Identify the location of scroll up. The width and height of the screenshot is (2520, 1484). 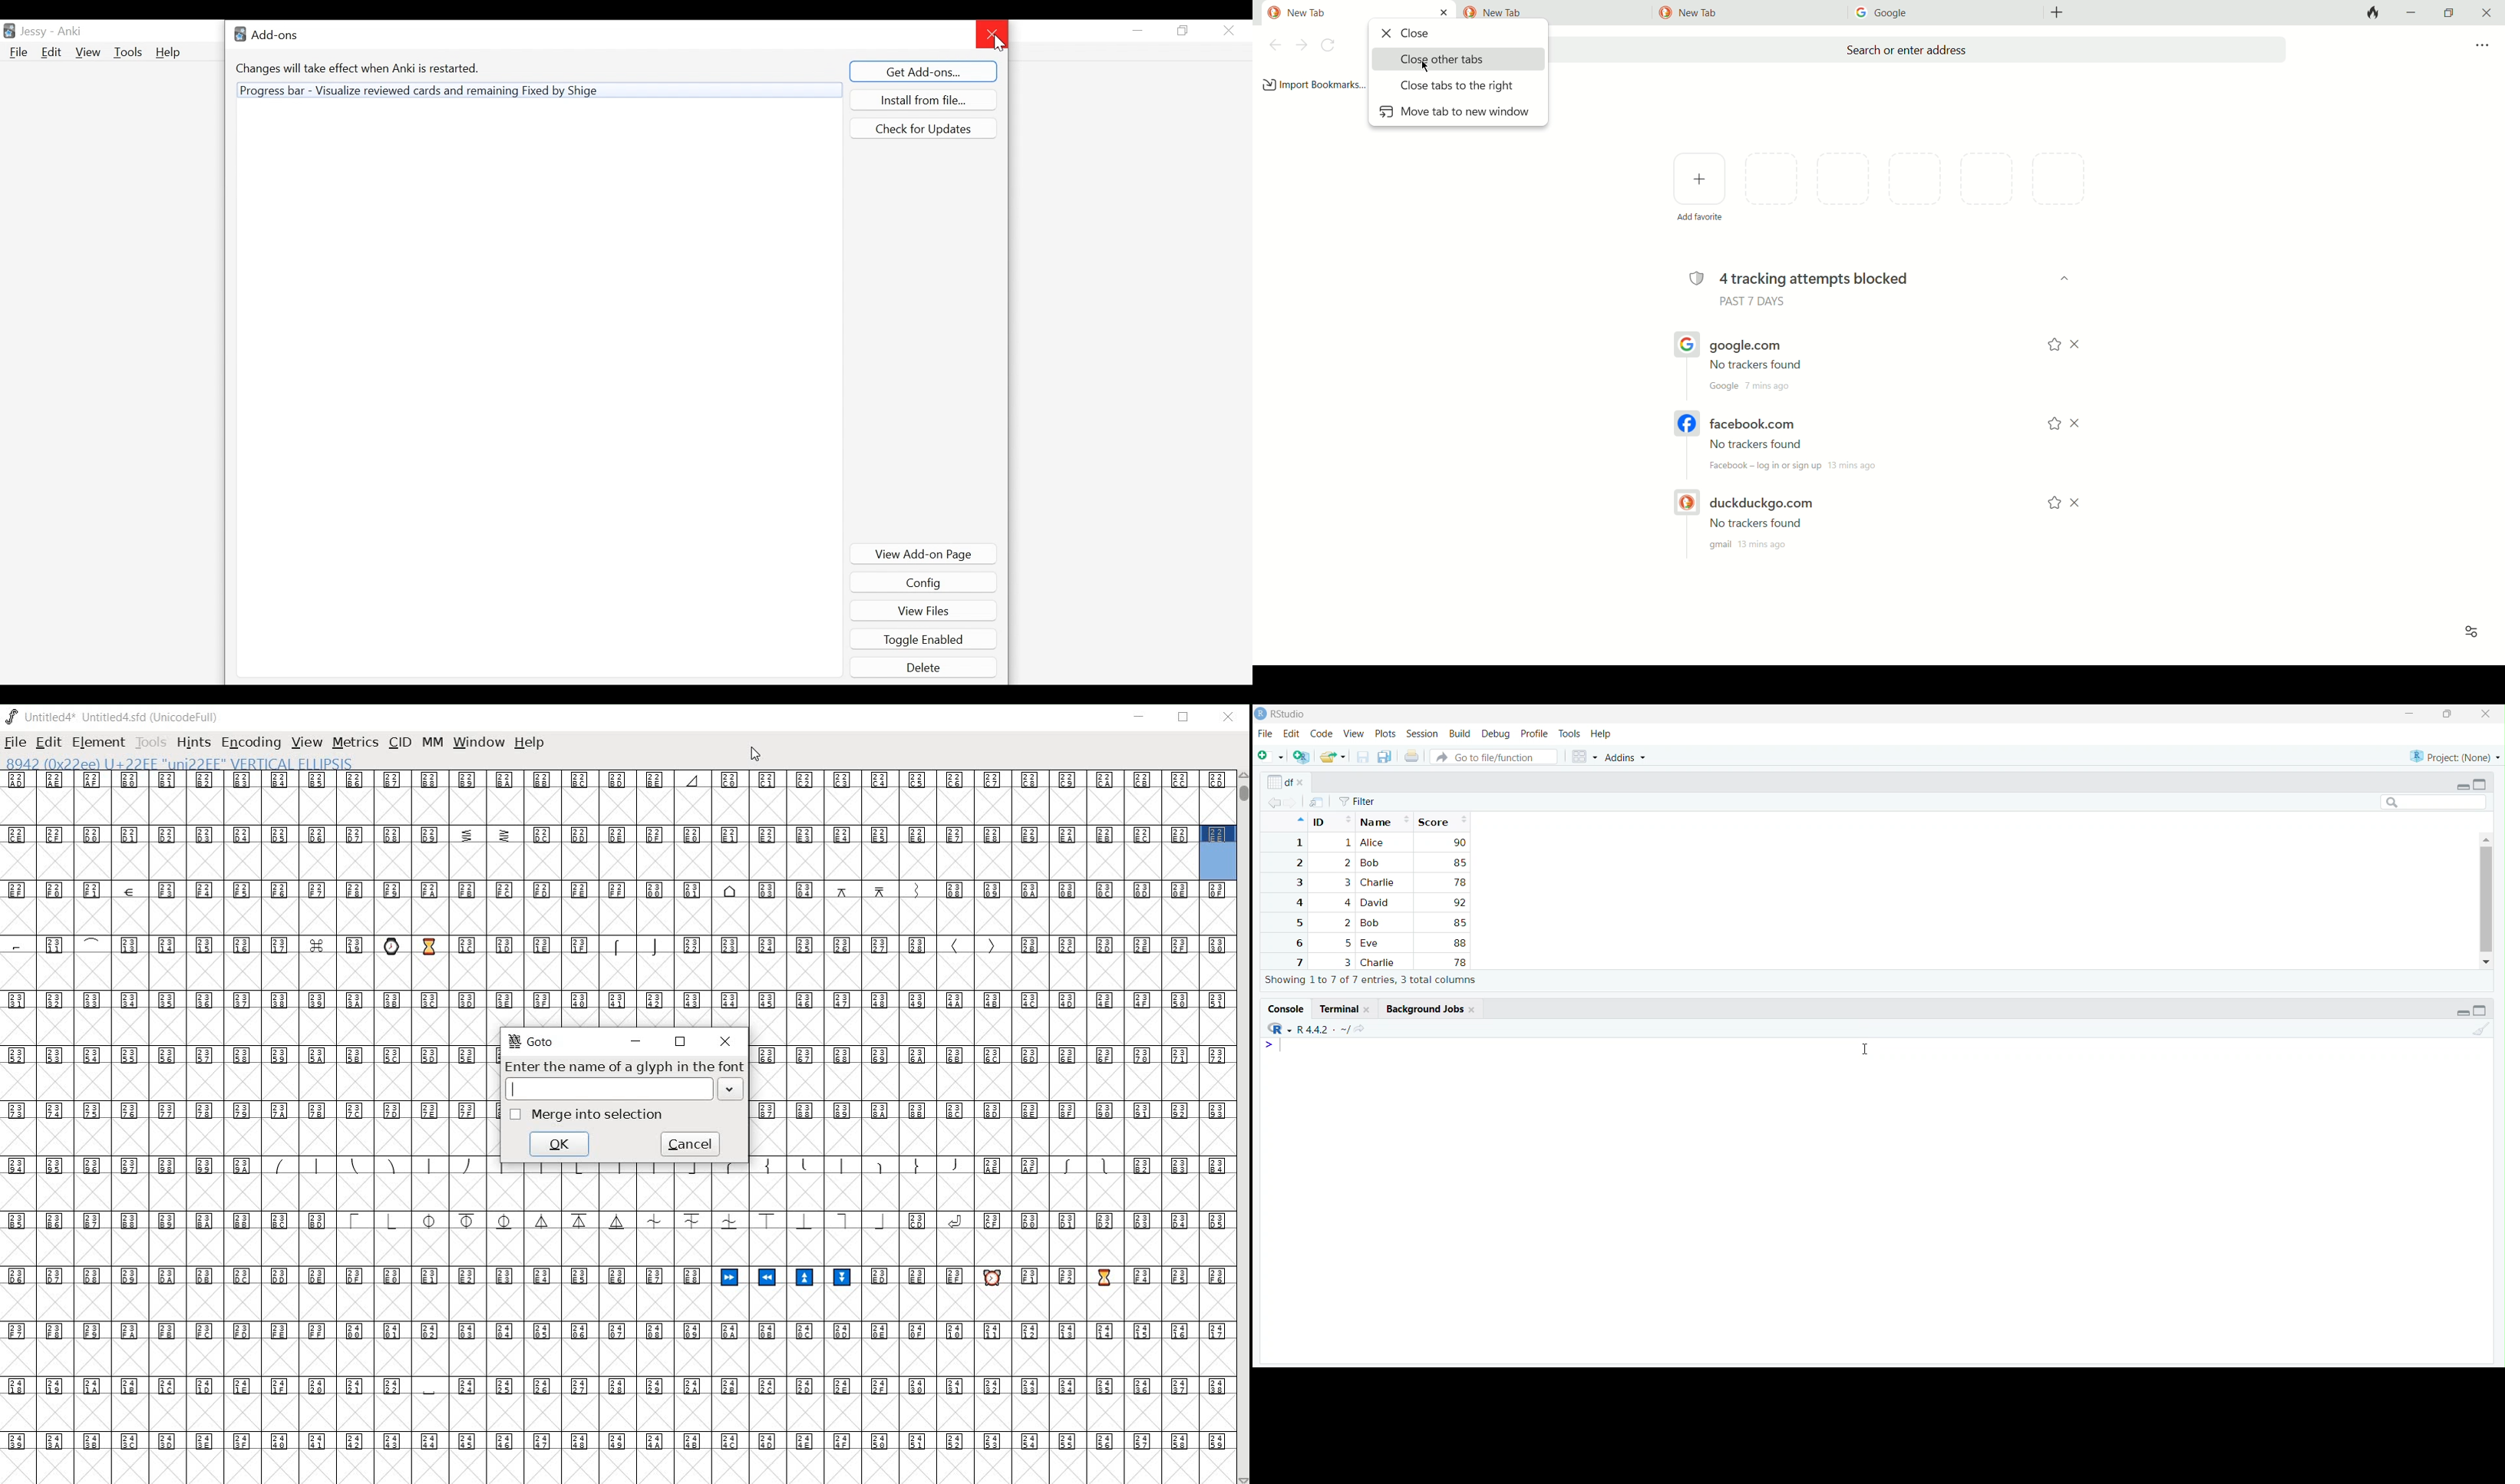
(2485, 838).